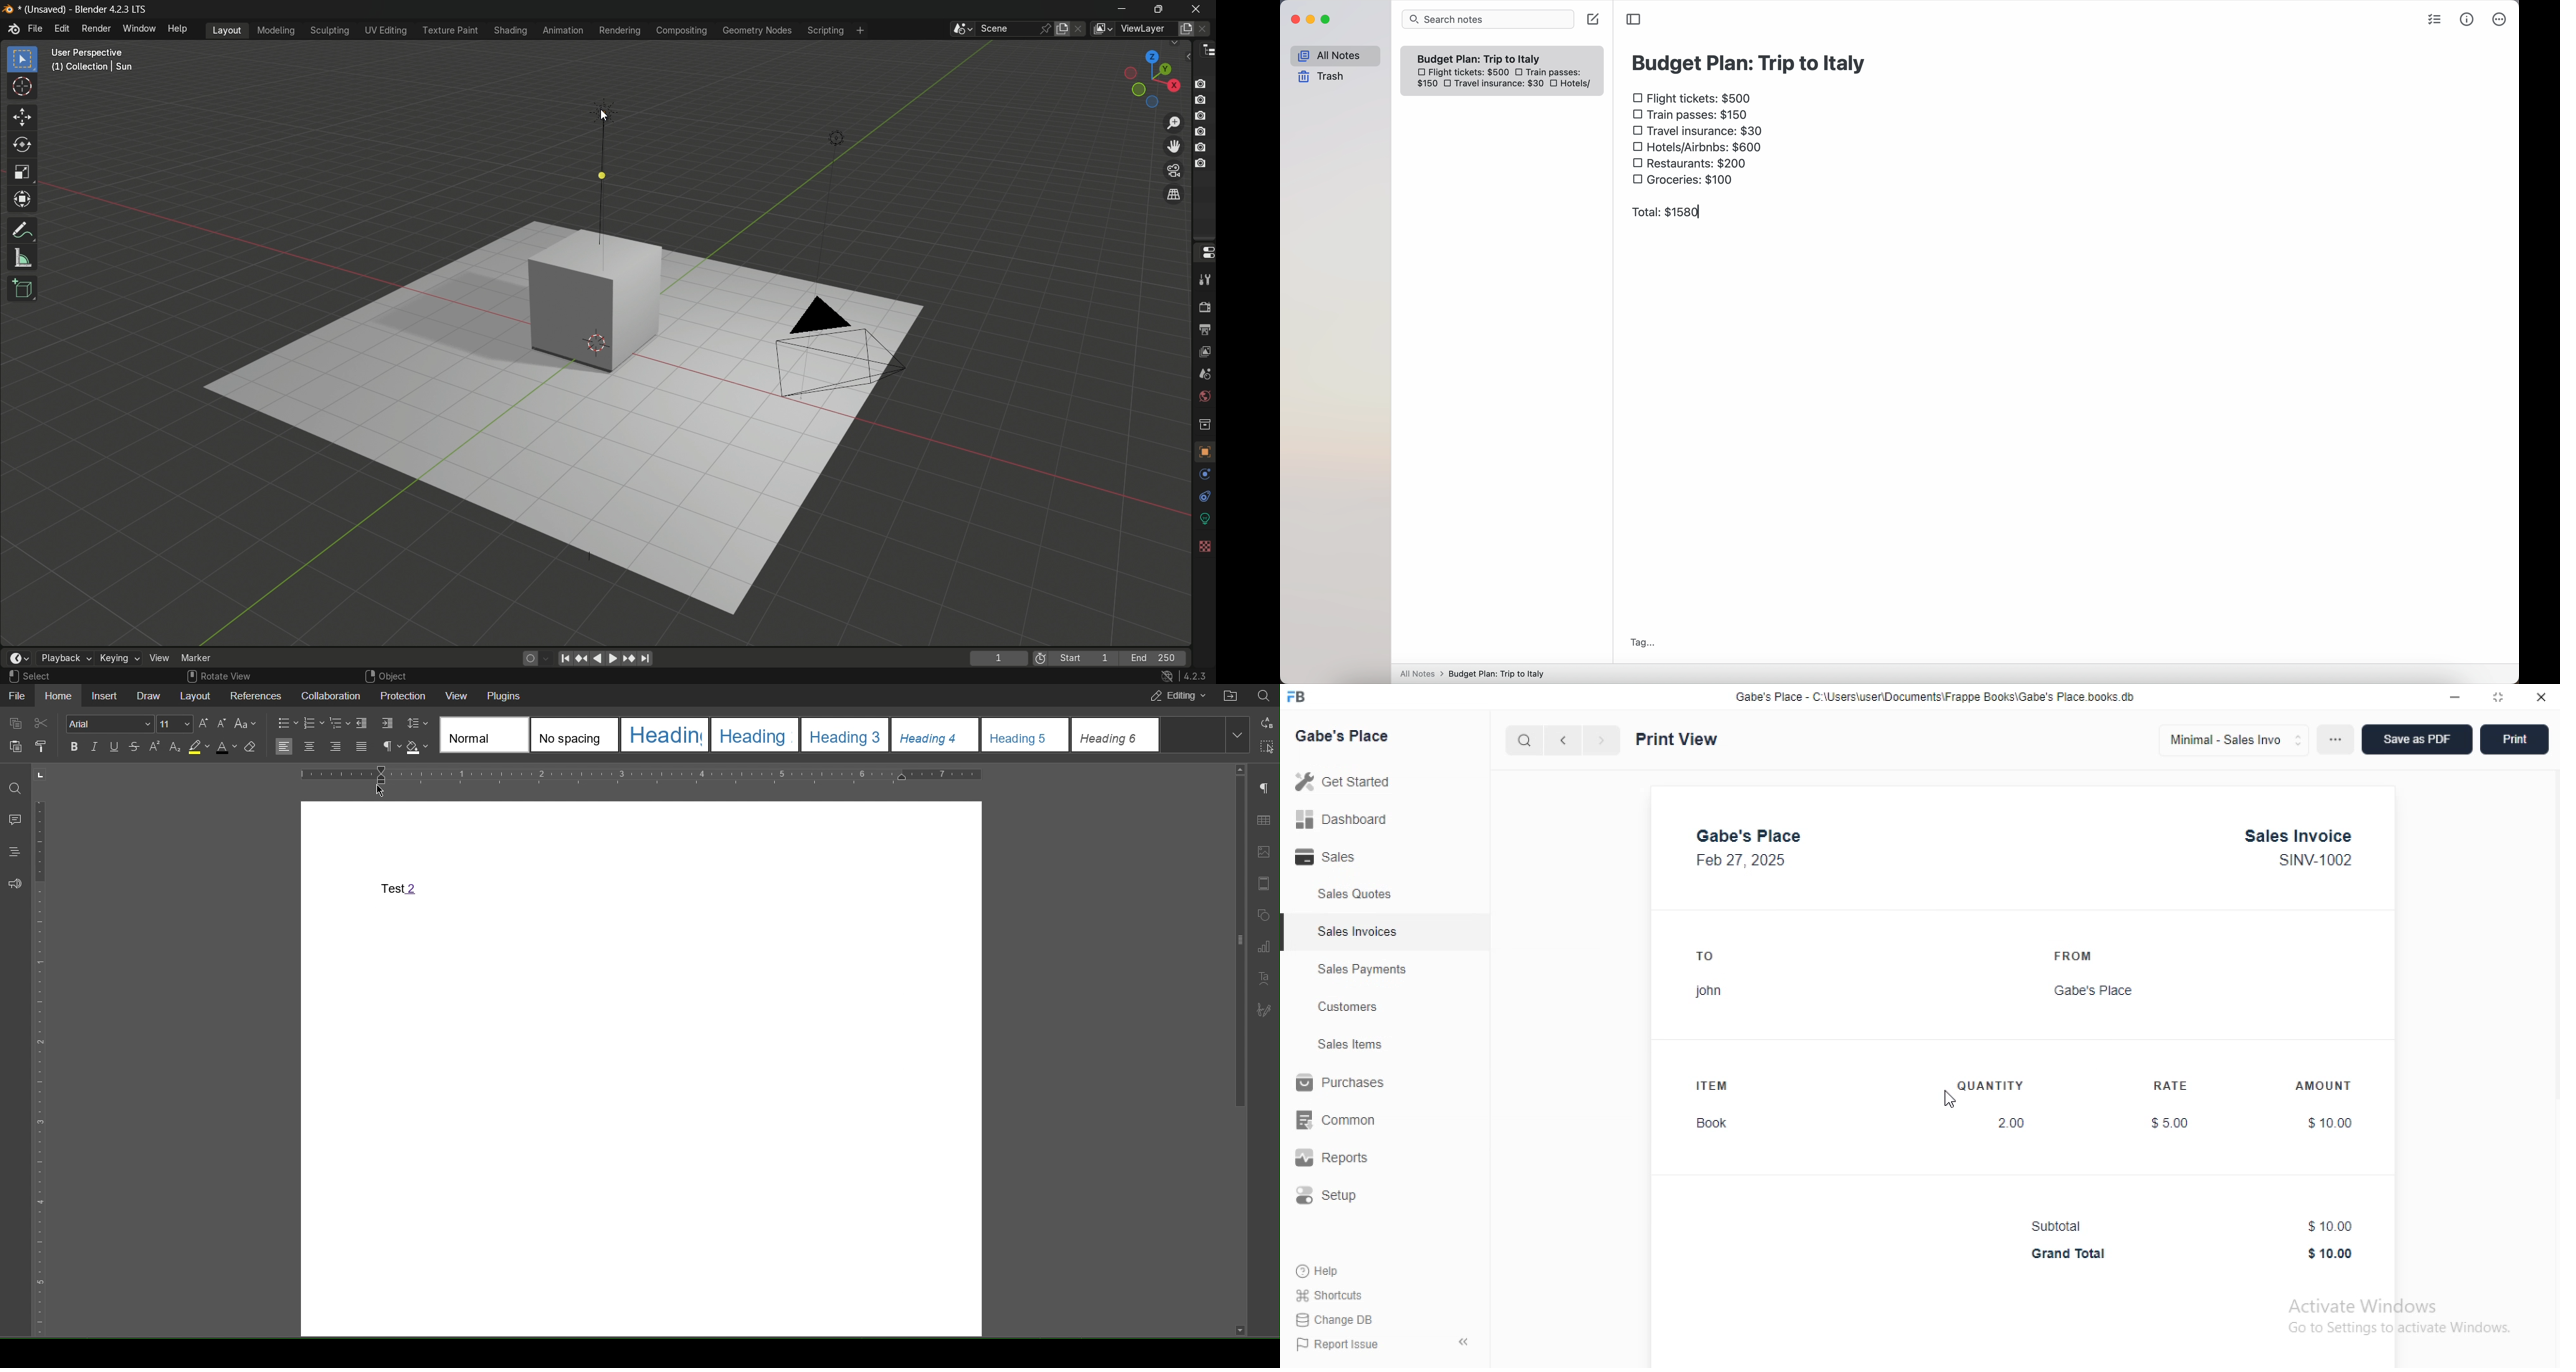 This screenshot has width=2576, height=1372. What do you see at coordinates (1343, 735) in the screenshot?
I see `gabe's place` at bounding box center [1343, 735].